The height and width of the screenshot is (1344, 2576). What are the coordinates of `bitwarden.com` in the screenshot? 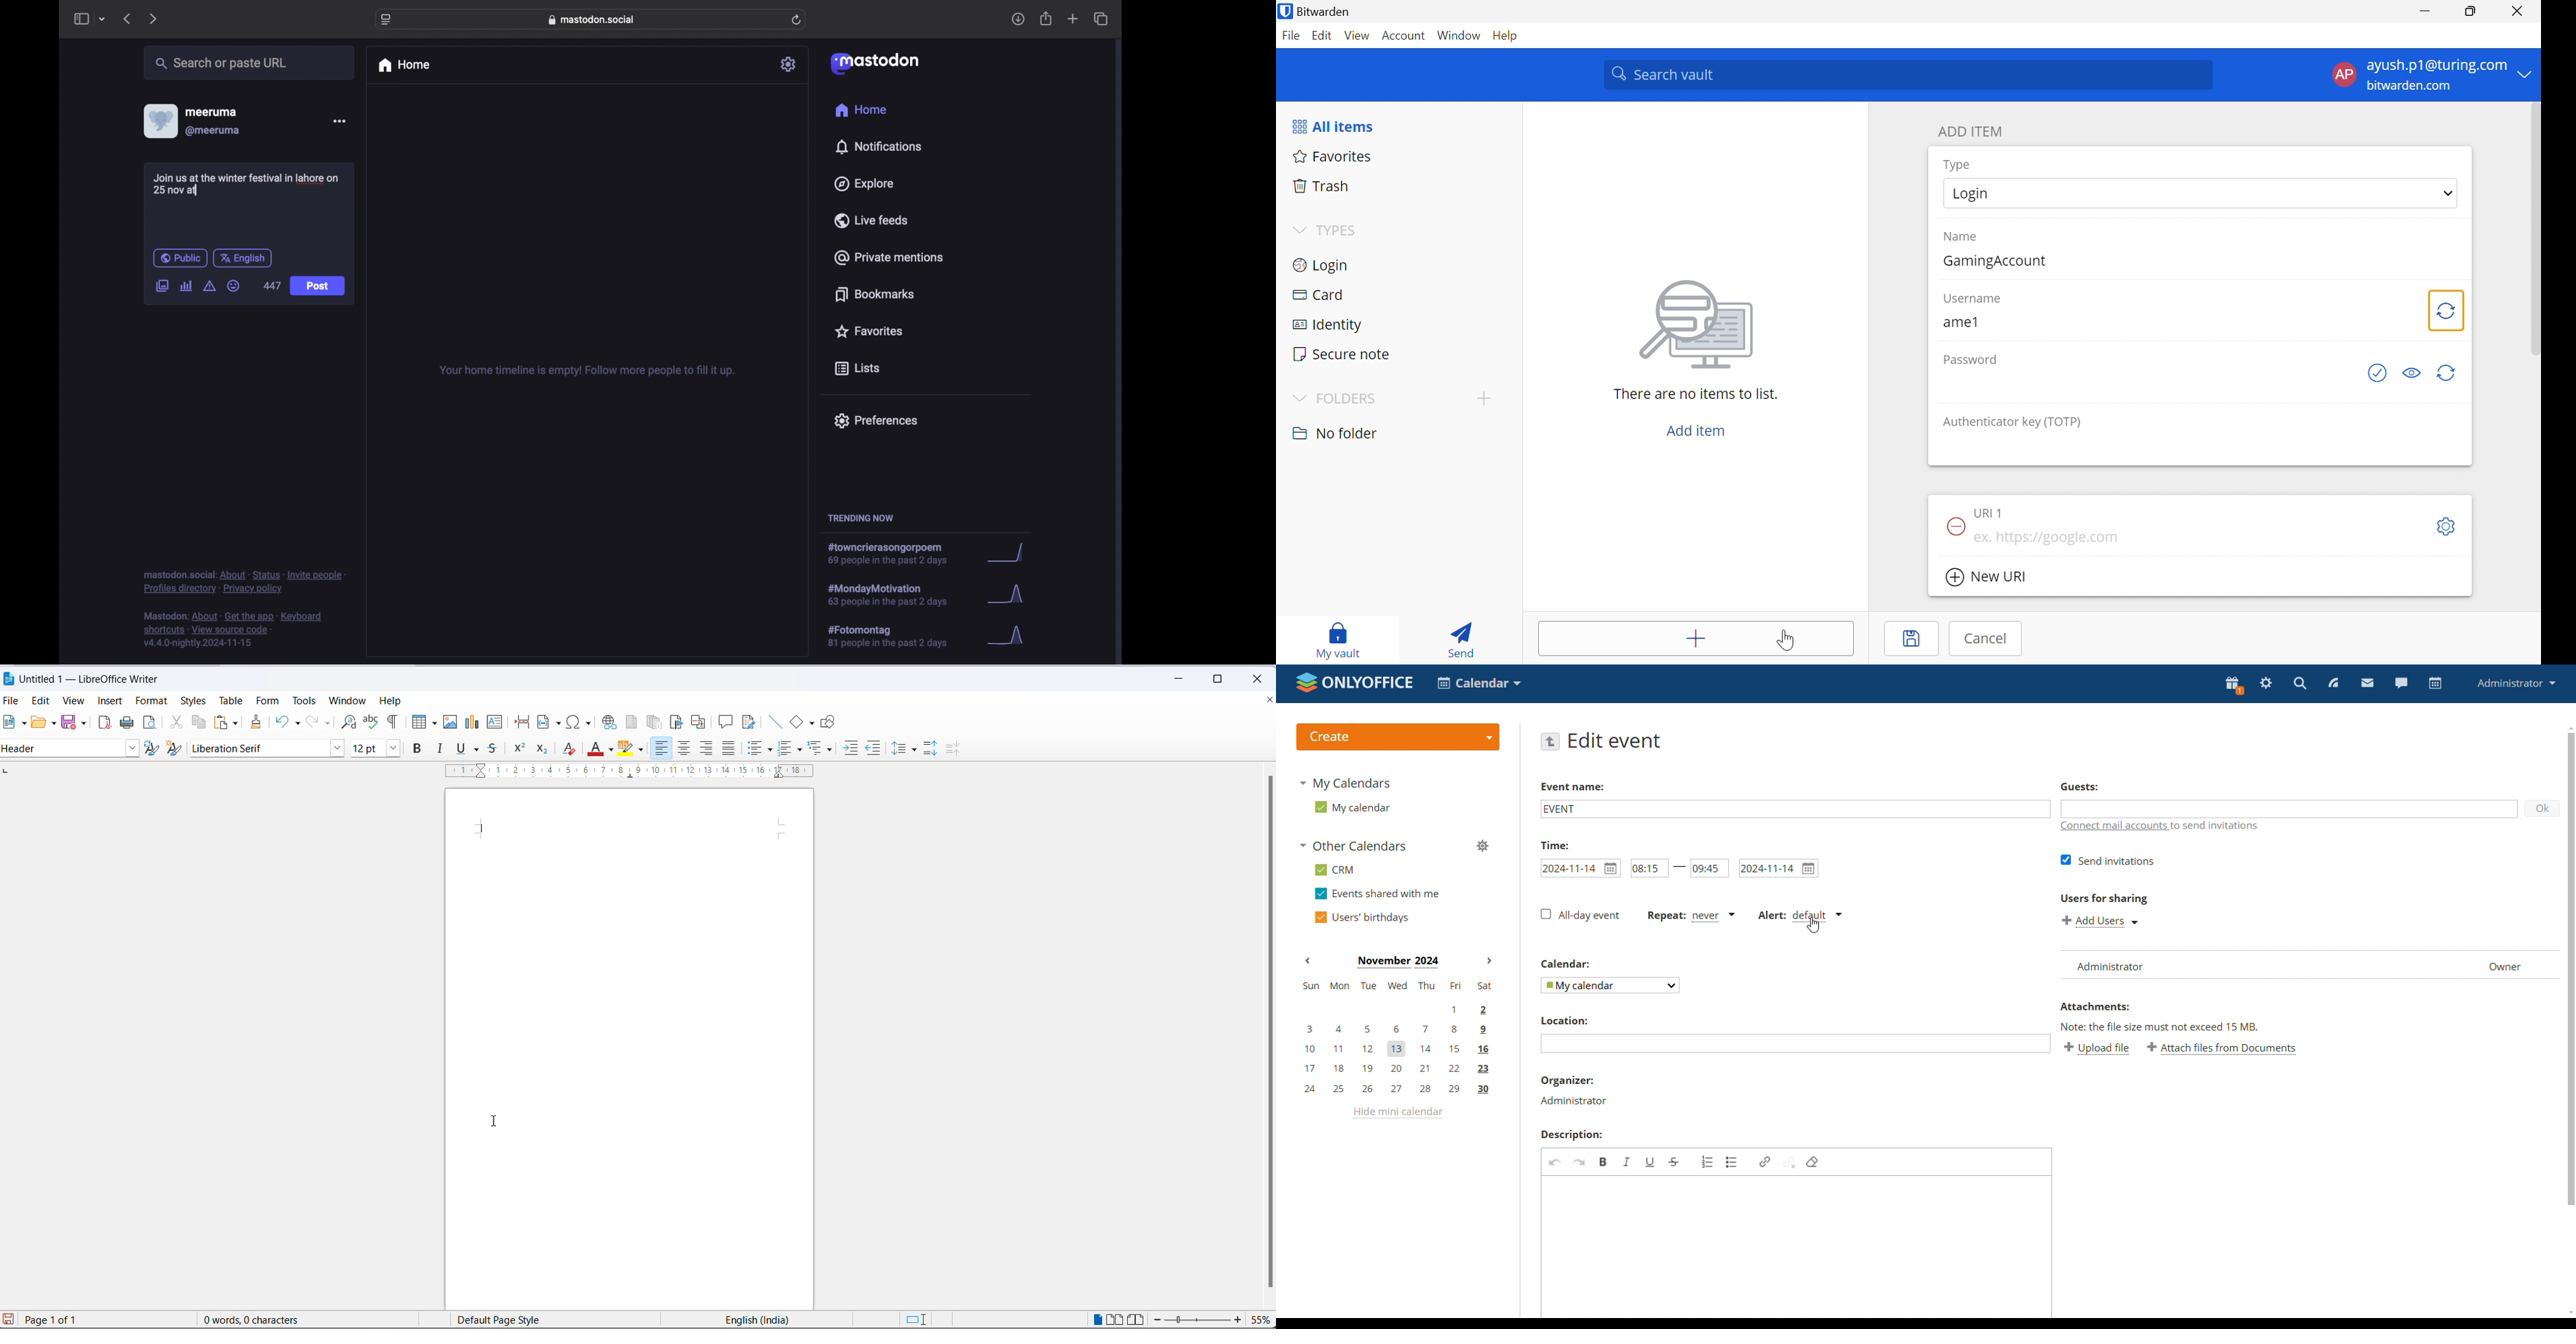 It's located at (2410, 86).